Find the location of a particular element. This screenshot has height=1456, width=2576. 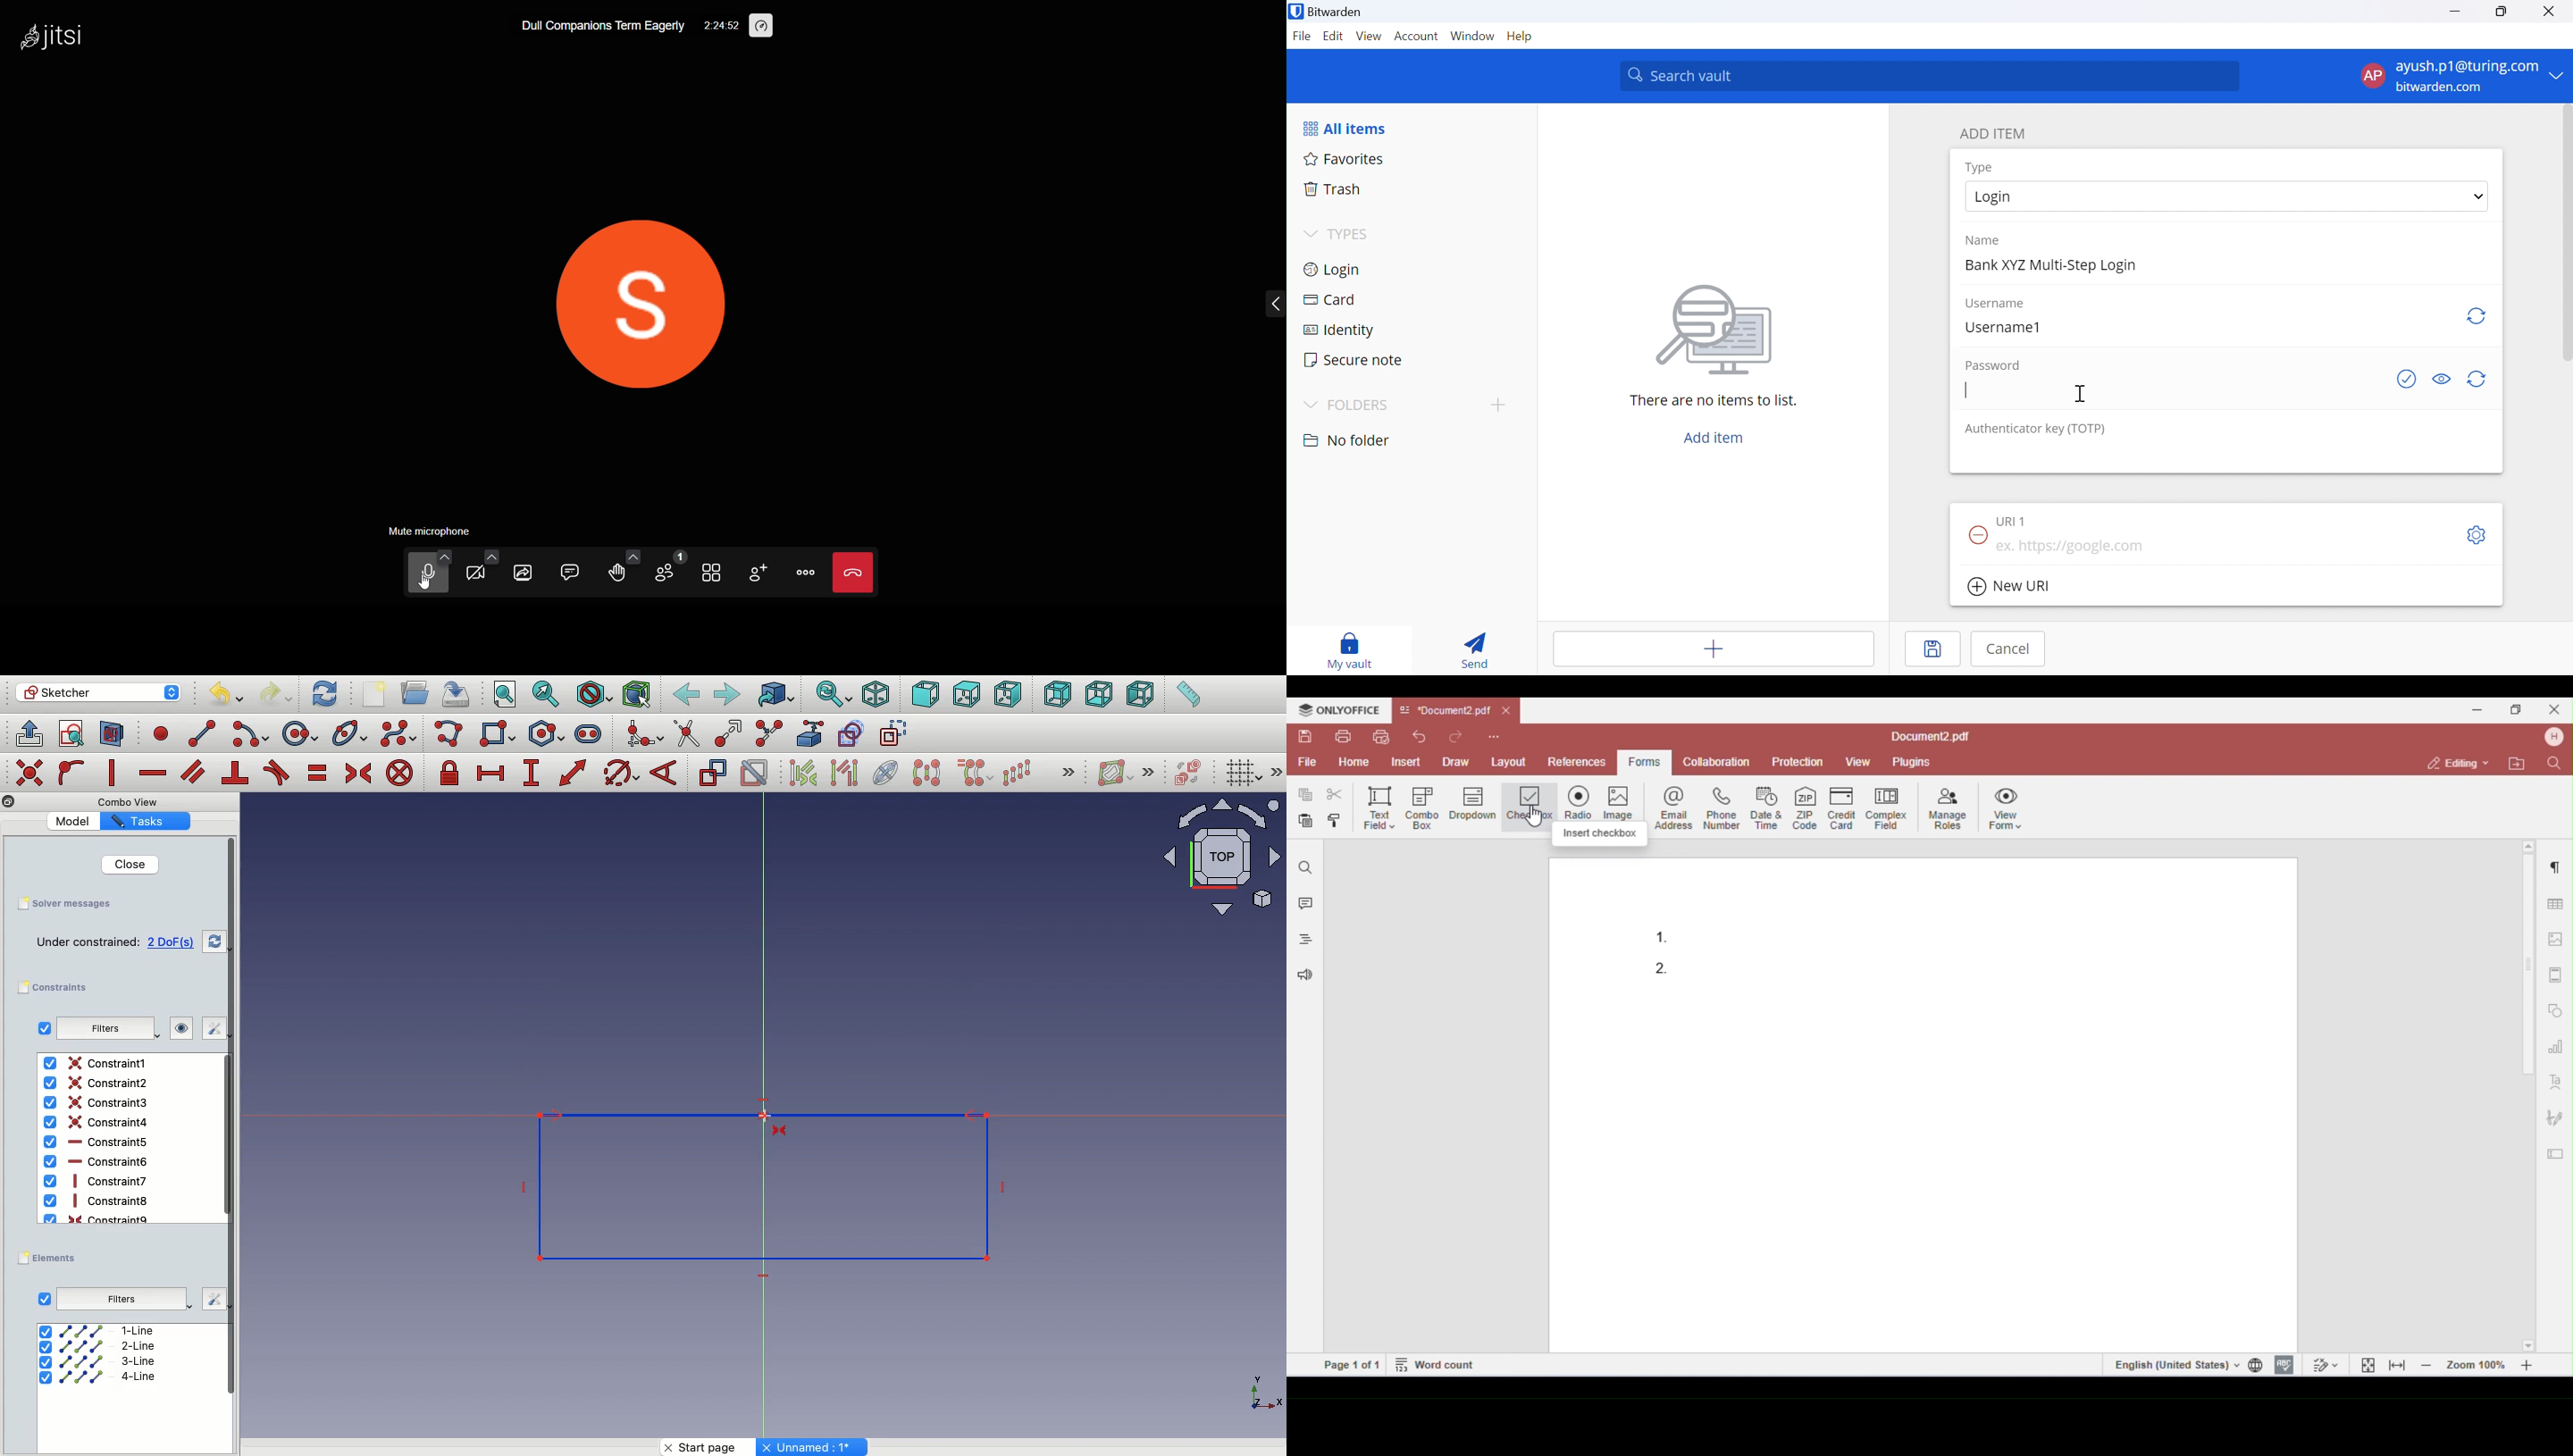

filters is located at coordinates (103, 1030).